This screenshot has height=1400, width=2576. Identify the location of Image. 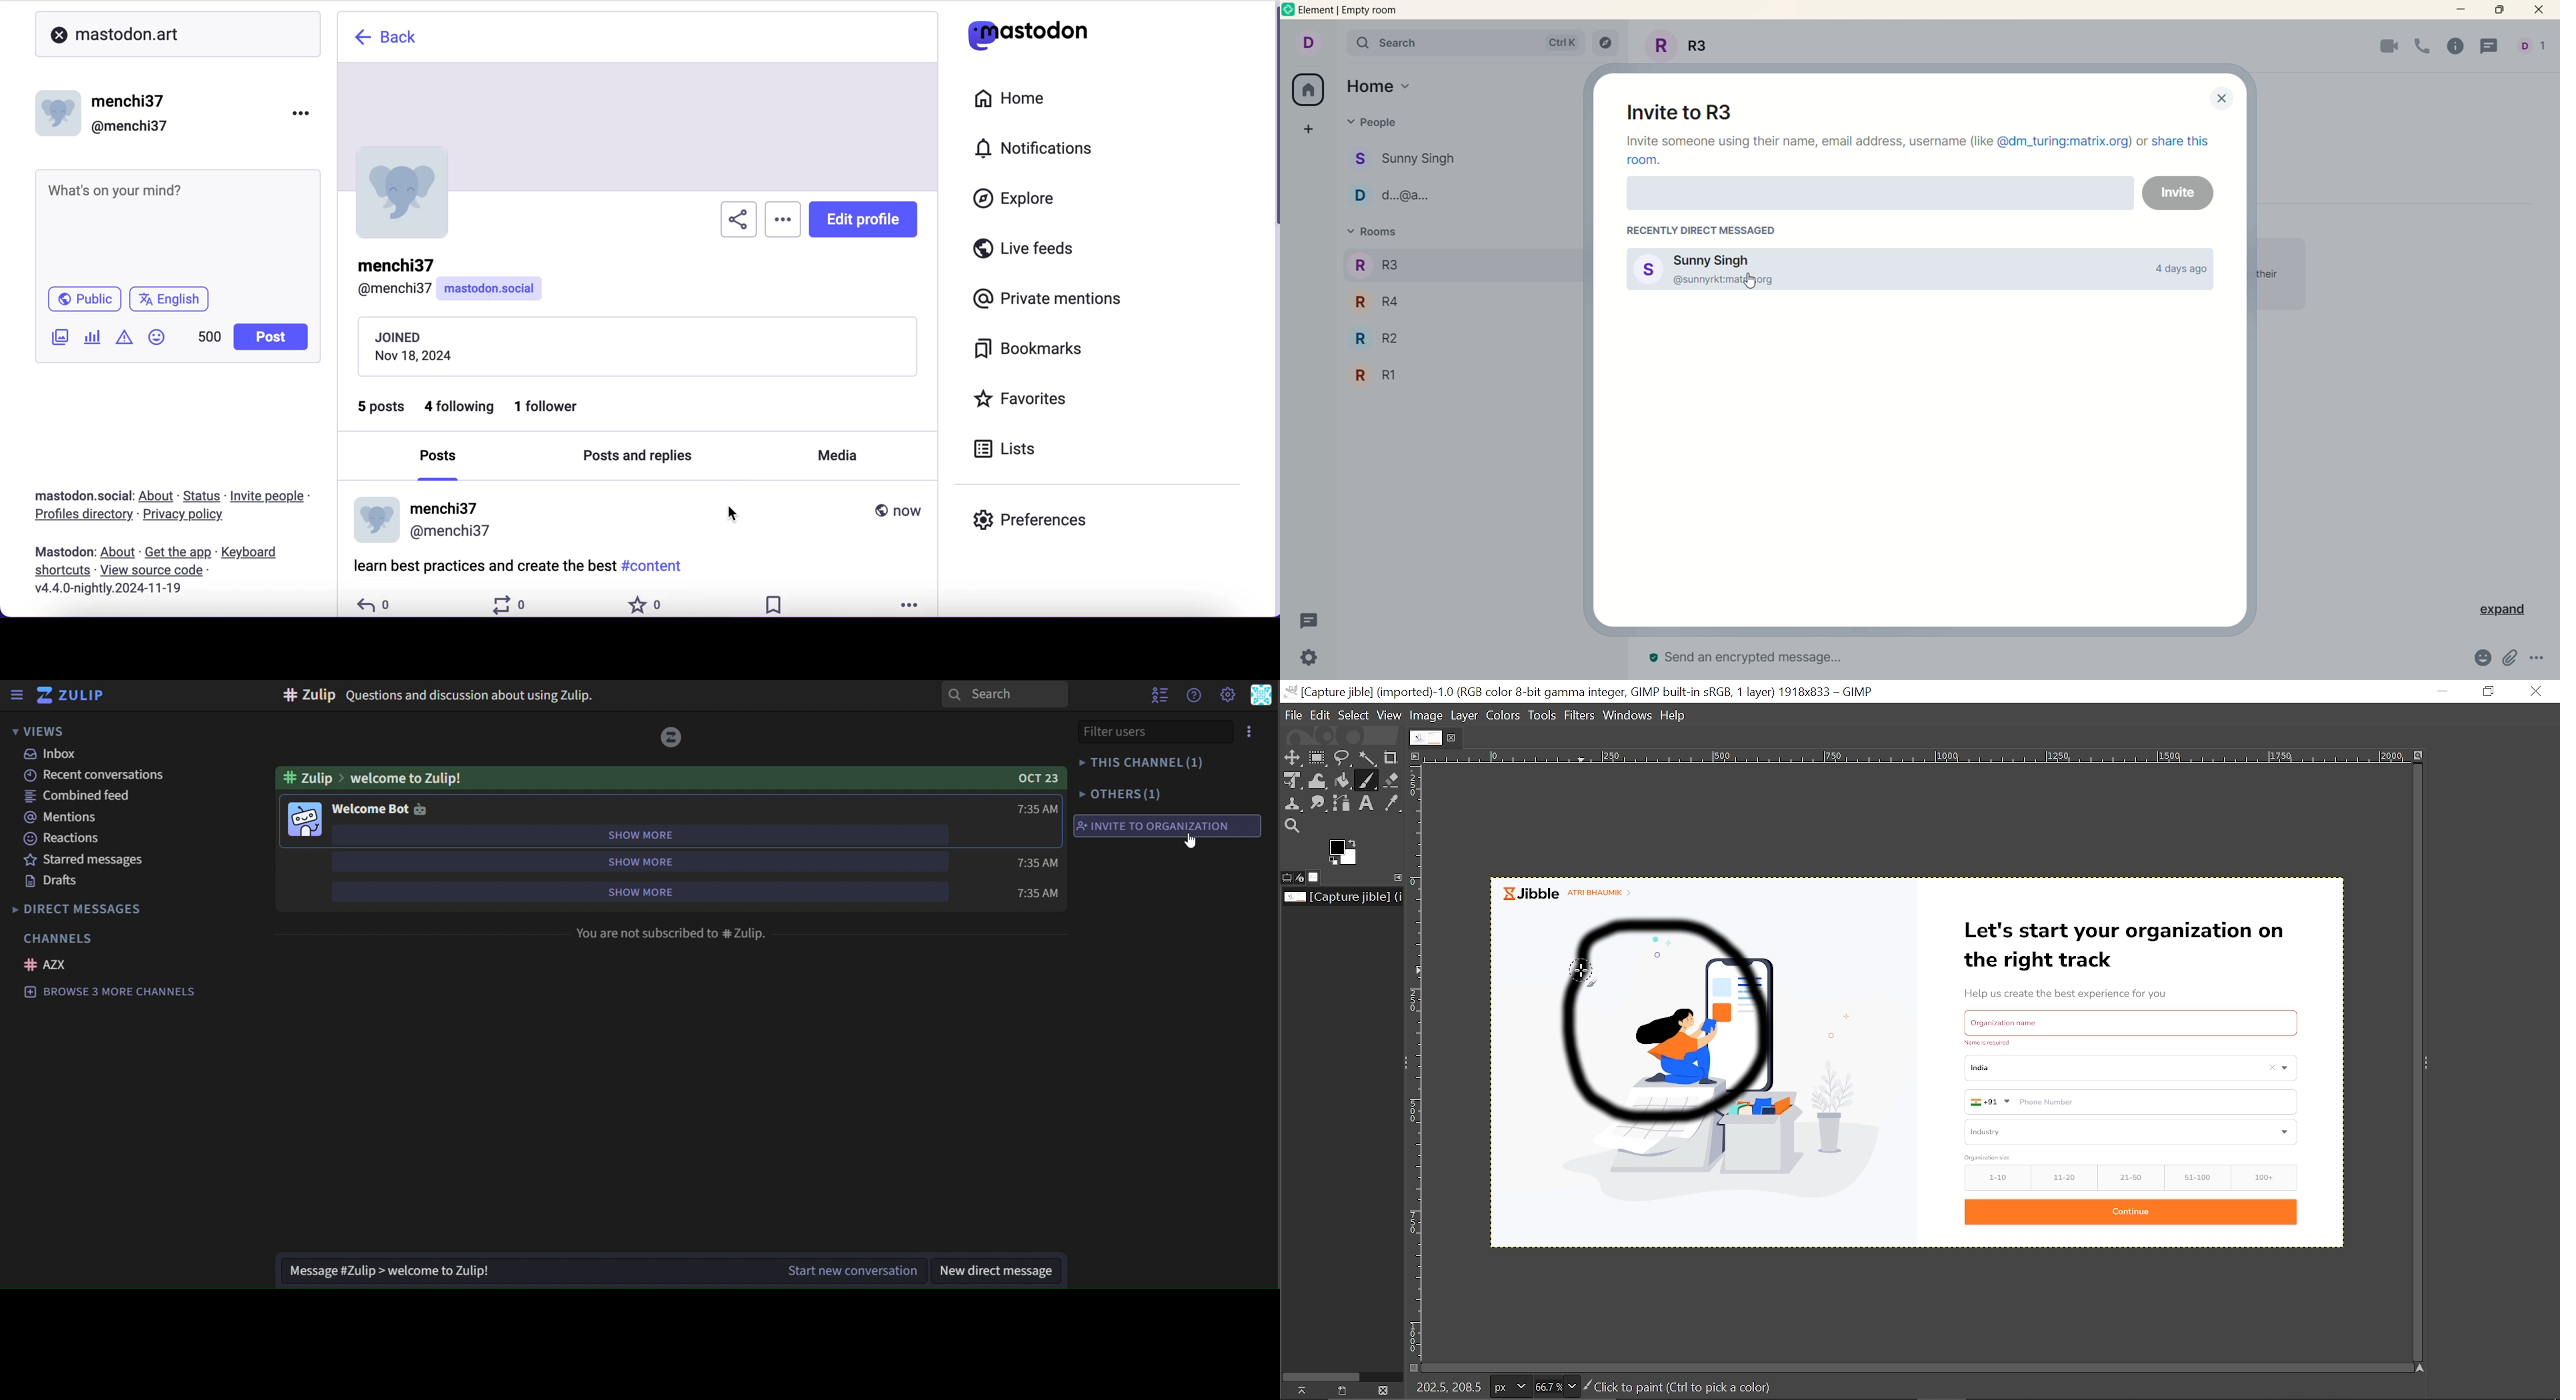
(1427, 717).